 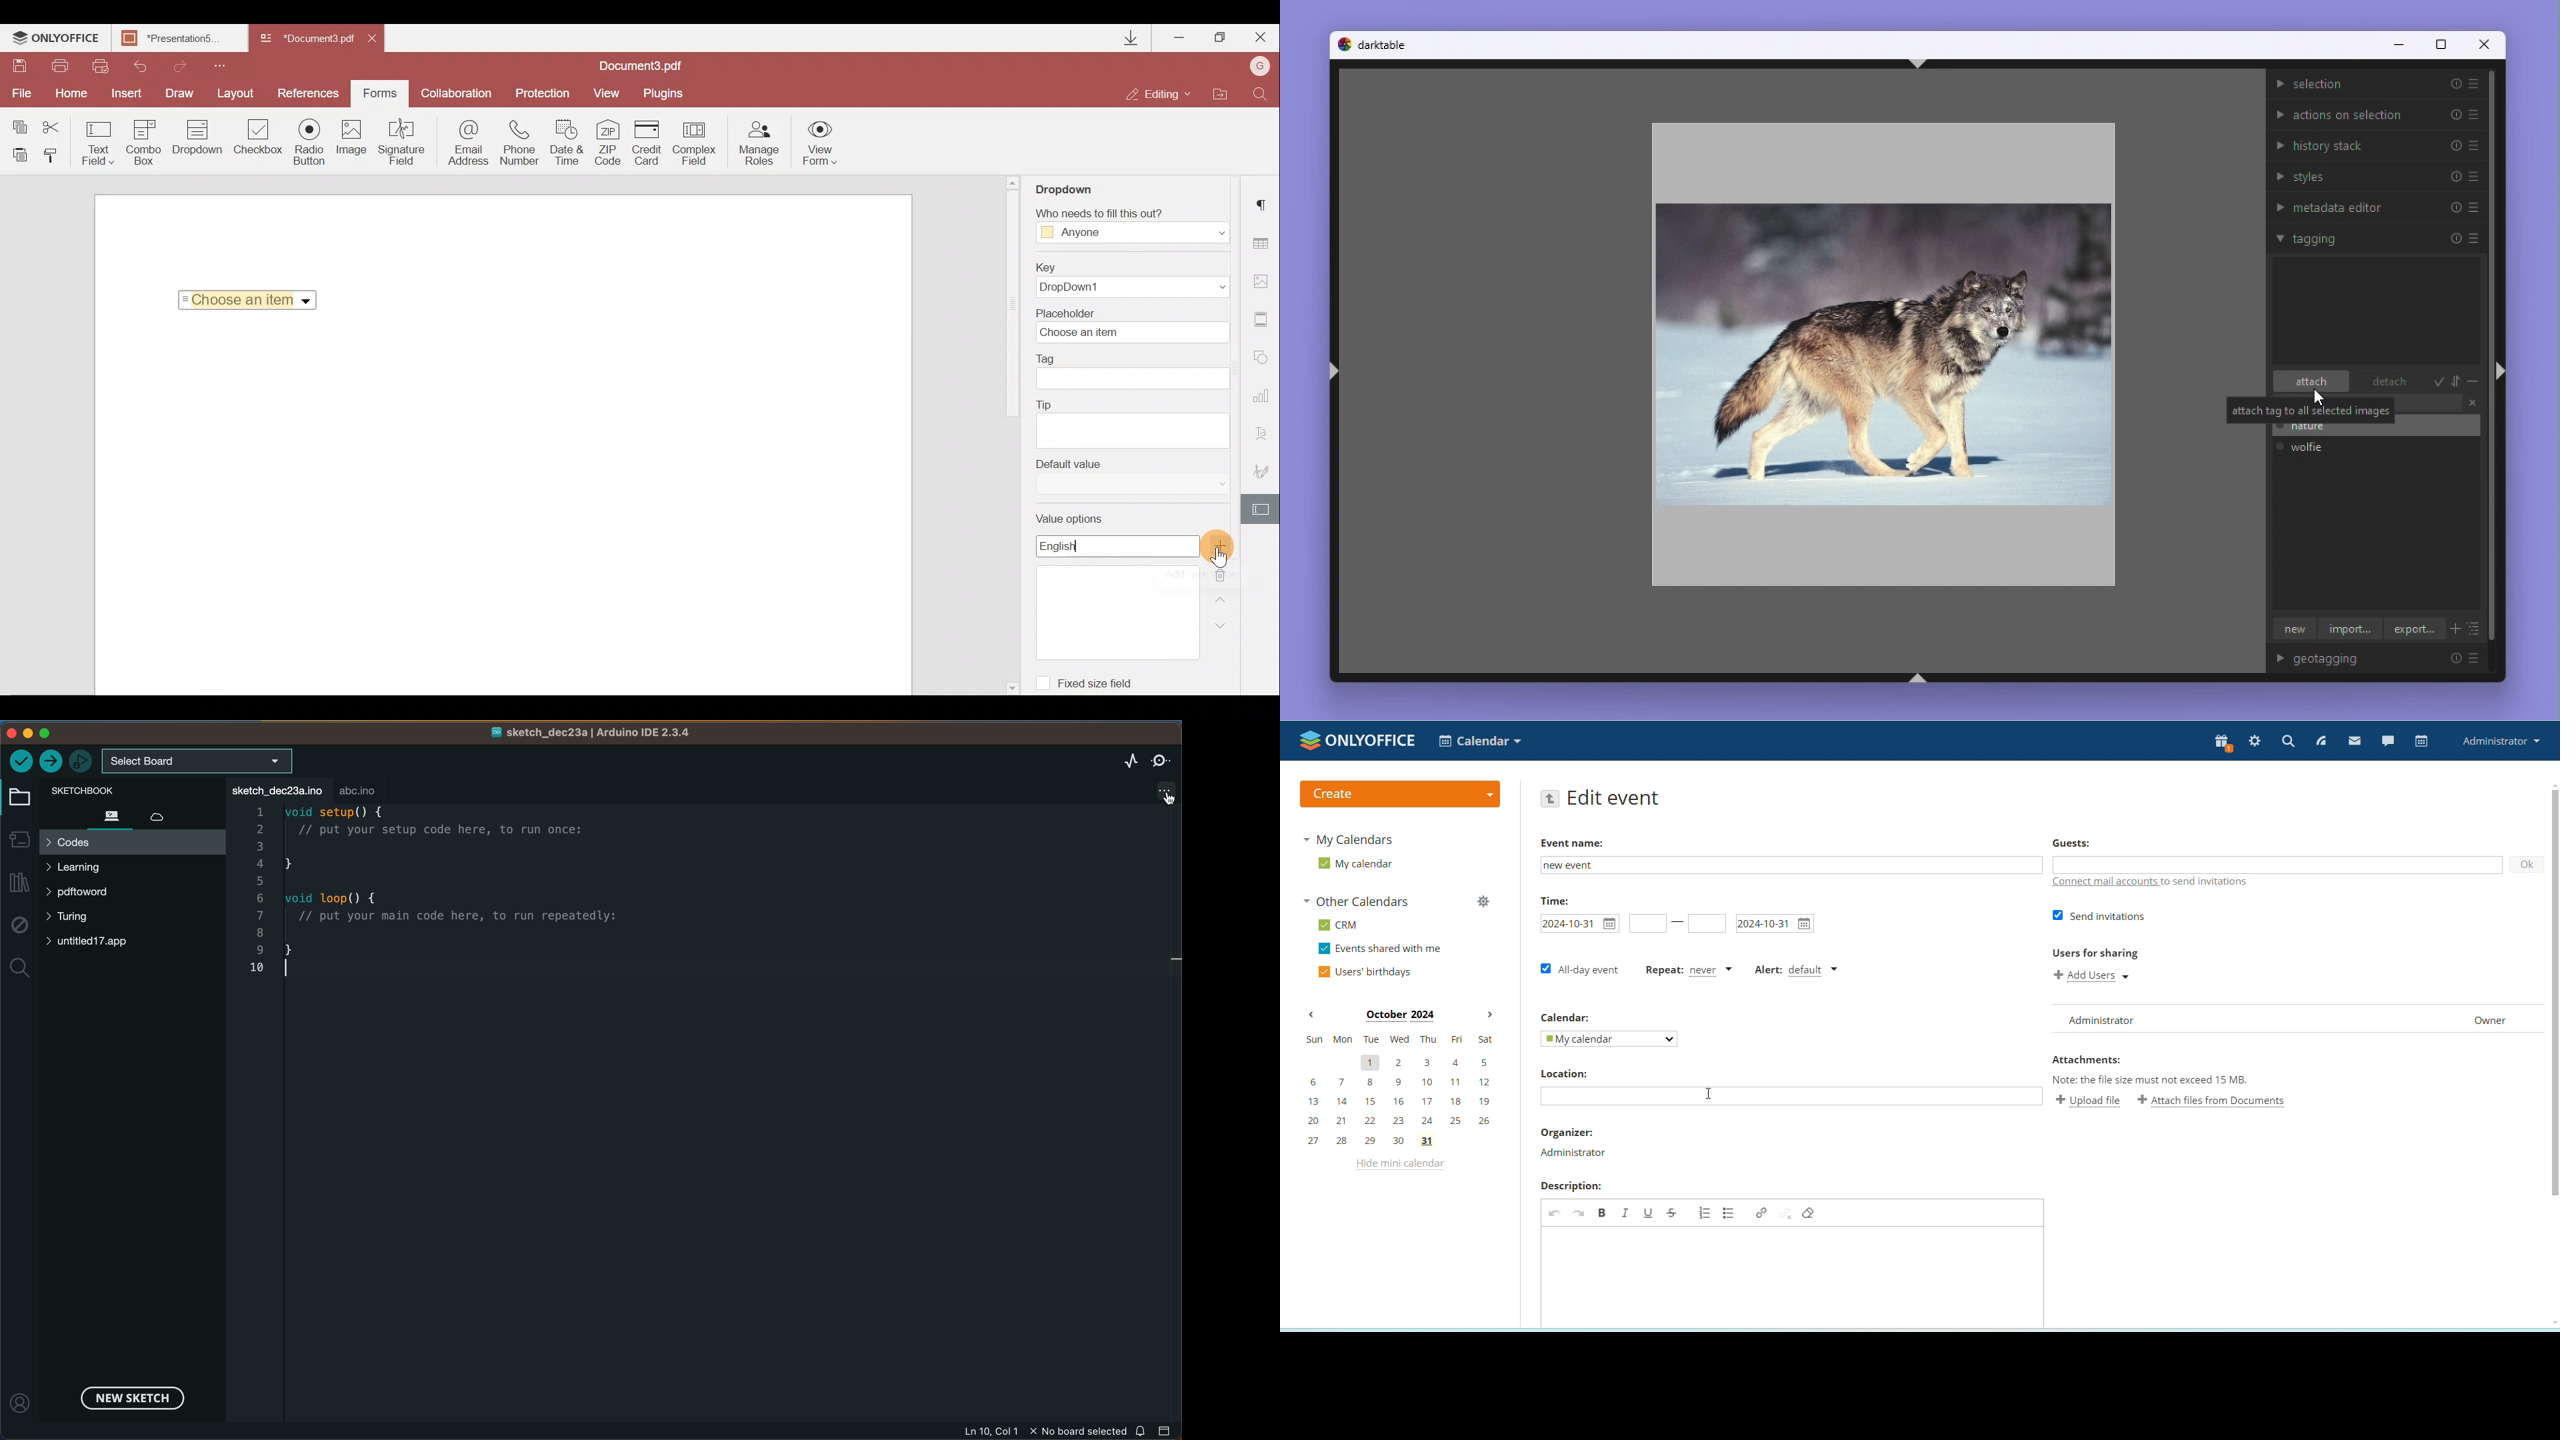 I want to click on event repetition, so click(x=1689, y=972).